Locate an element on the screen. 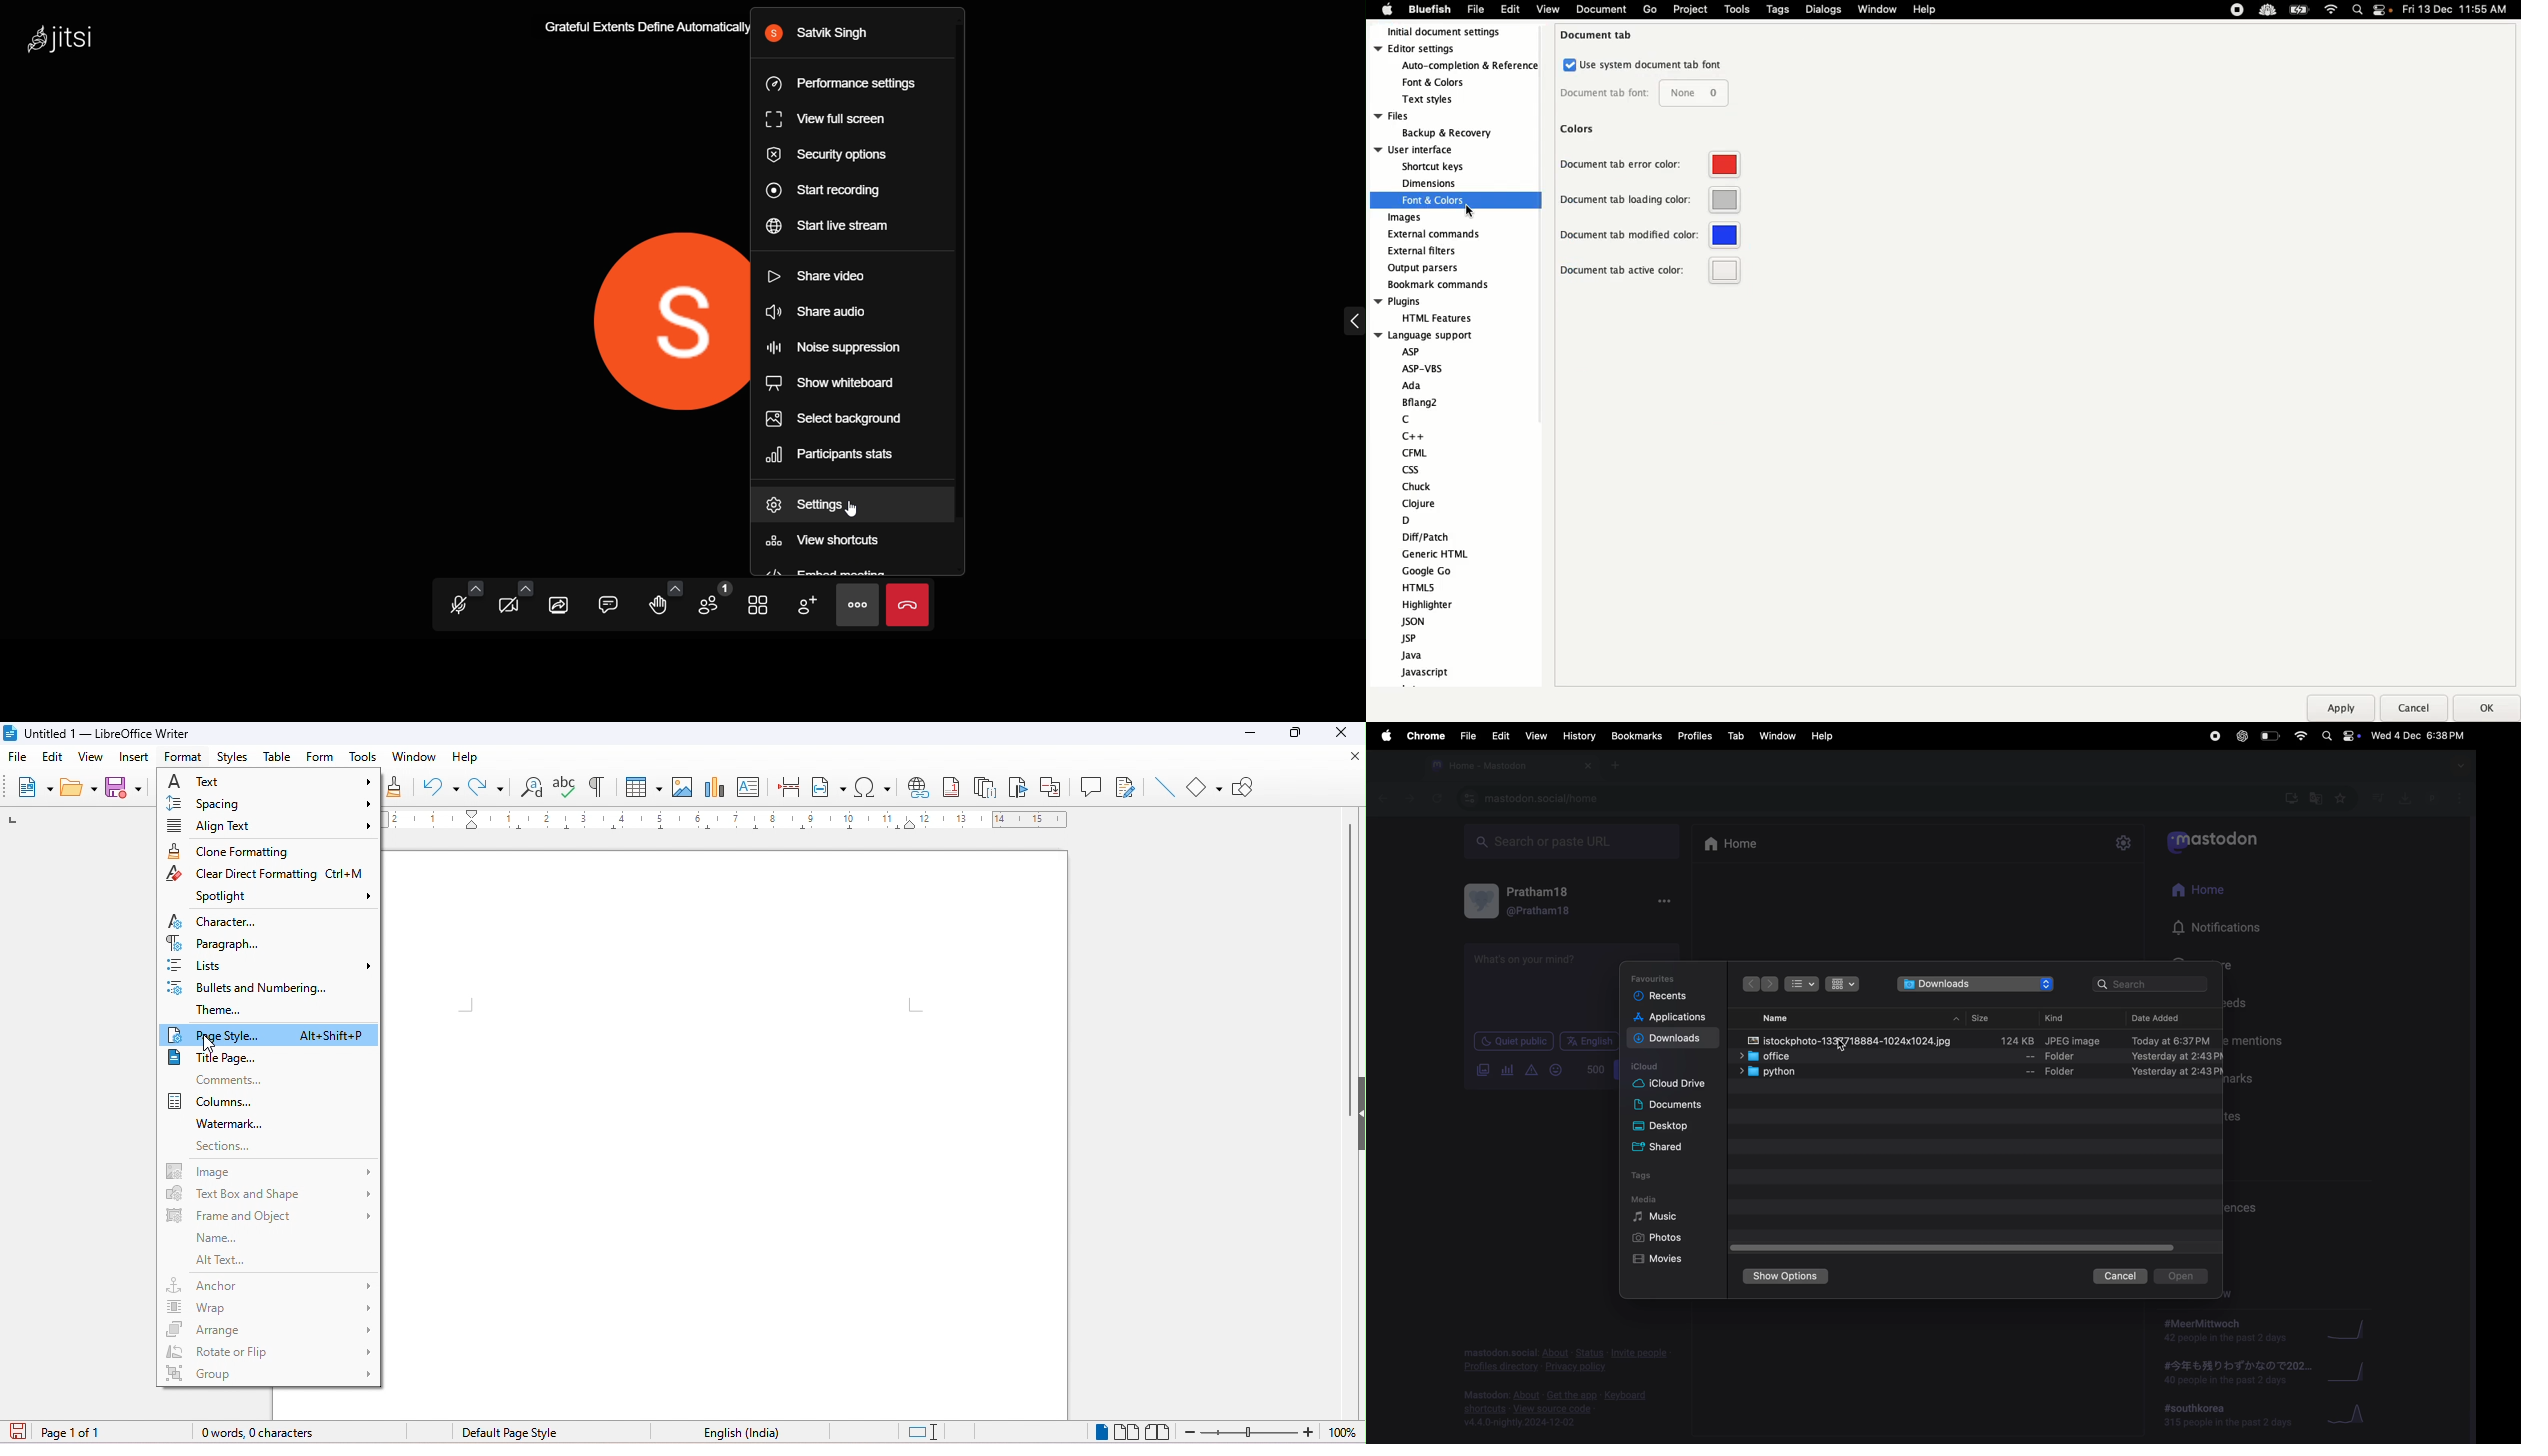  photo is located at coordinates (1983, 1040).